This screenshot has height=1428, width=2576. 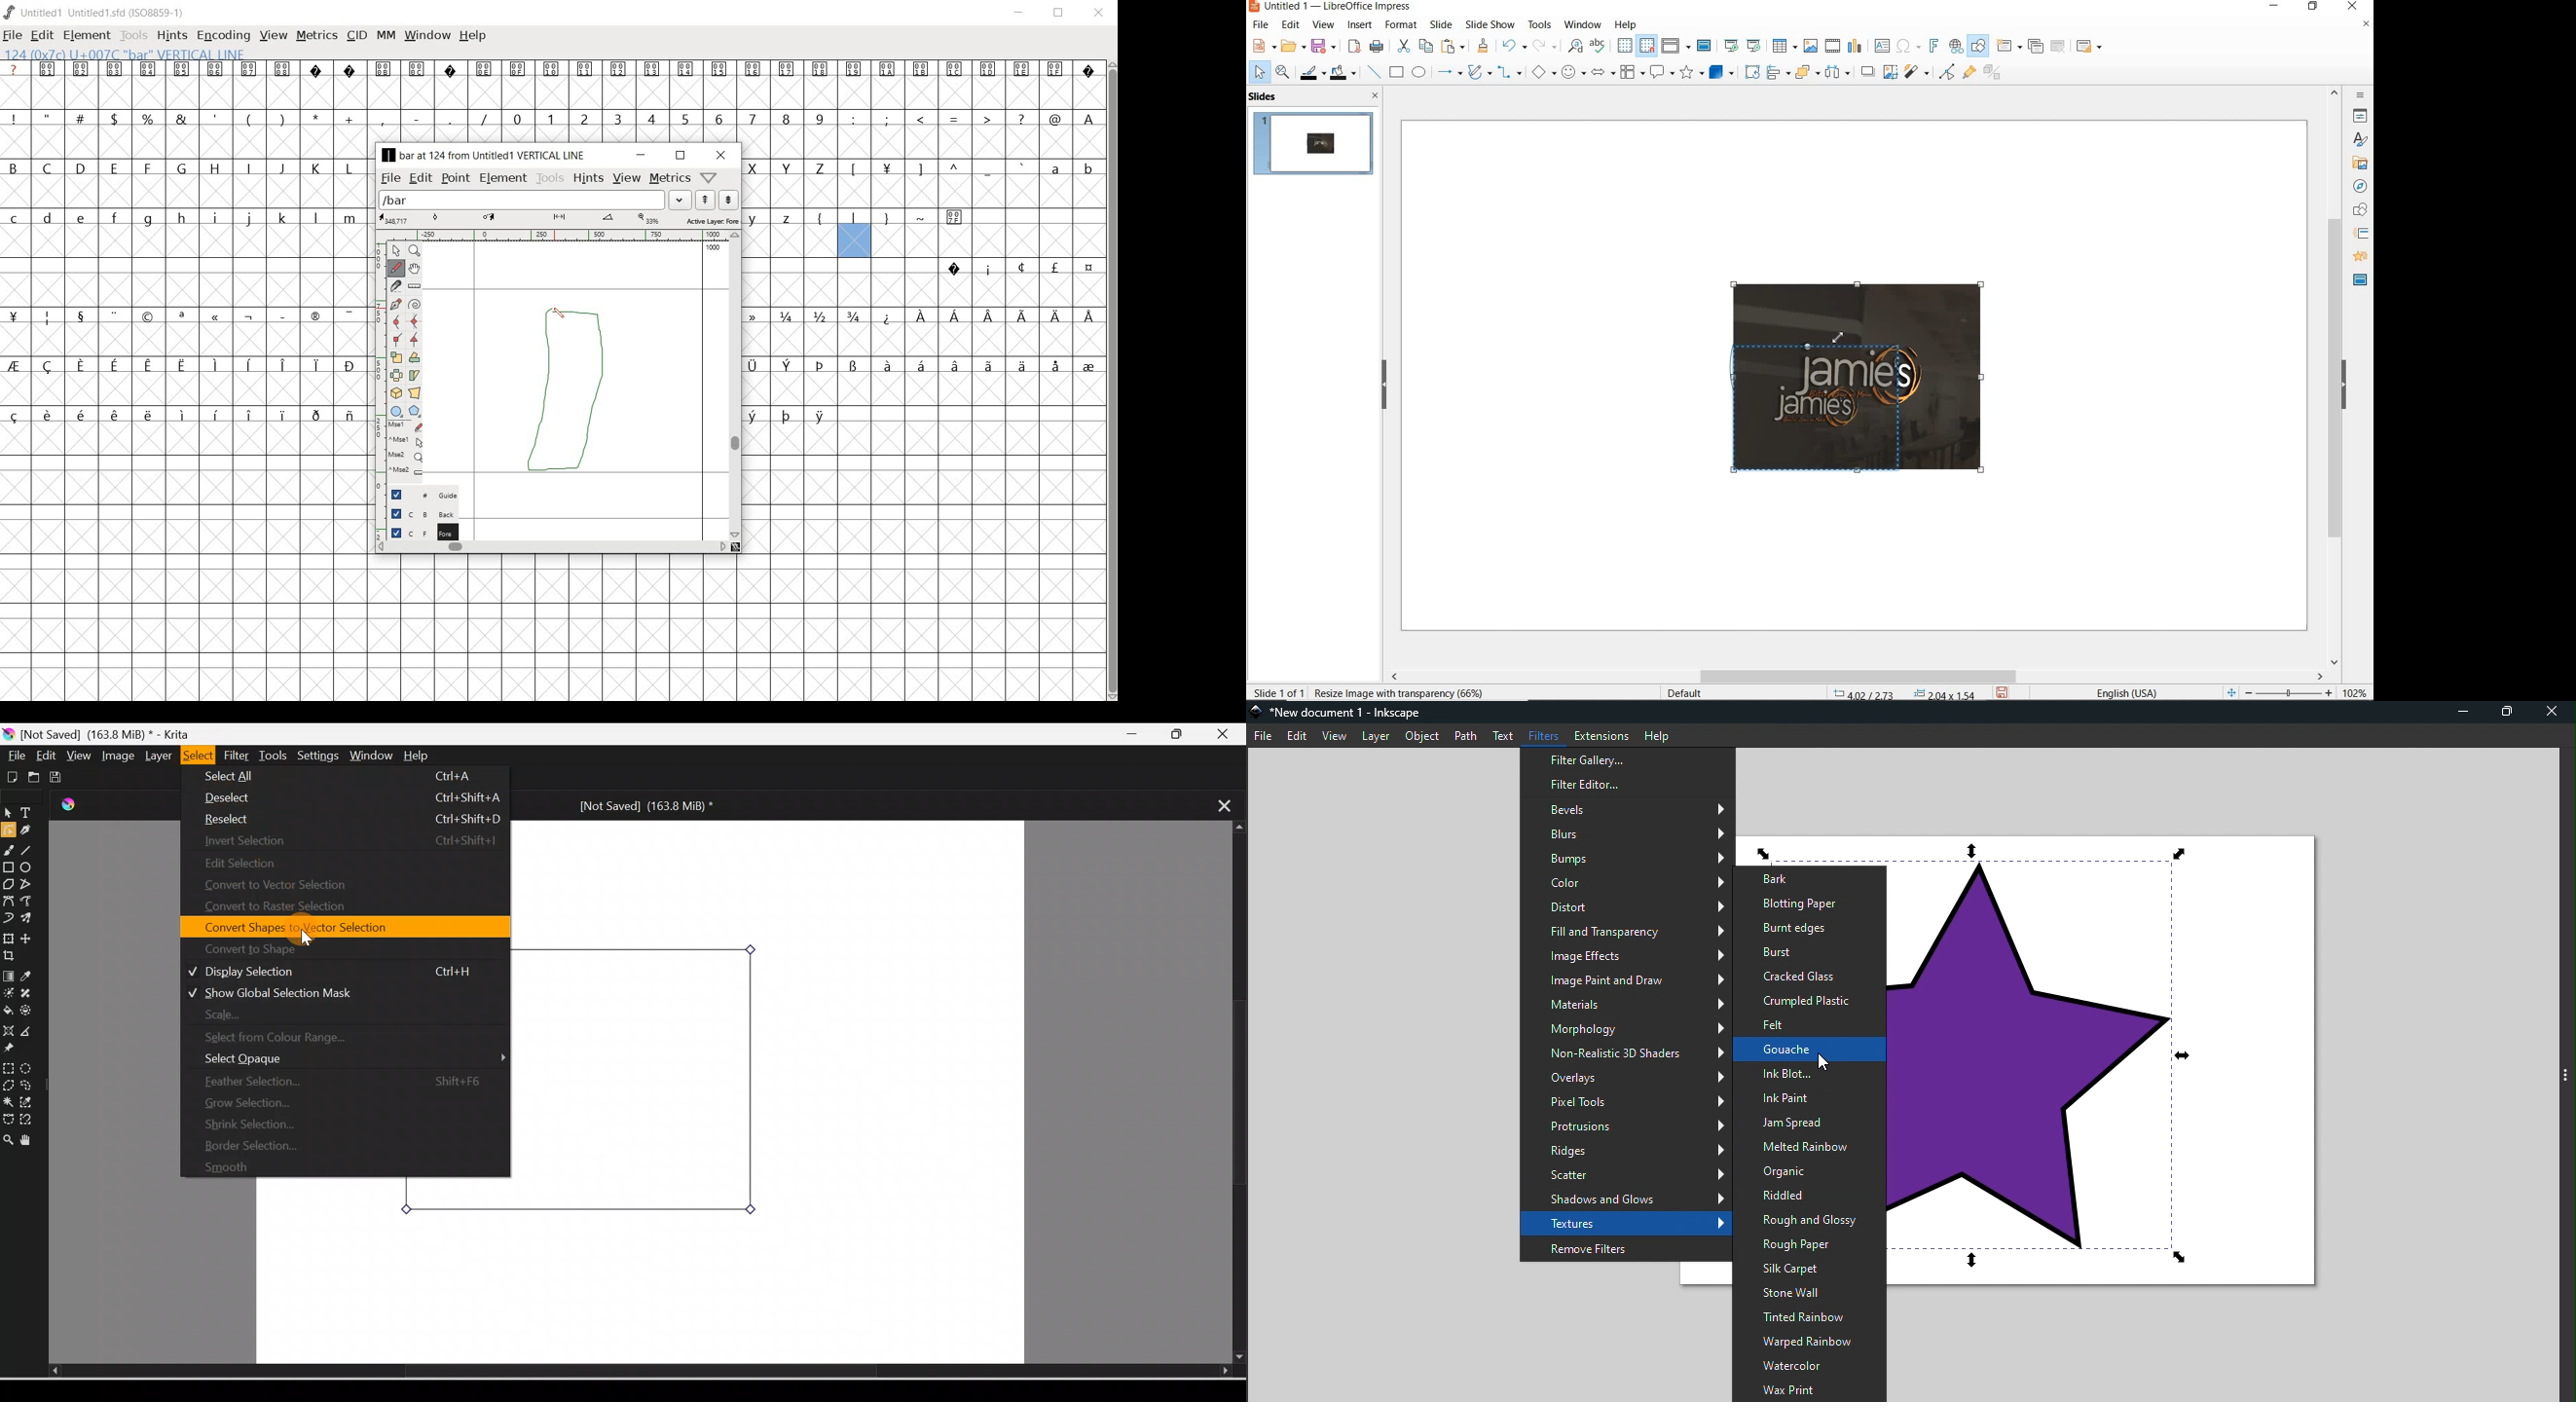 I want to click on window, so click(x=429, y=34).